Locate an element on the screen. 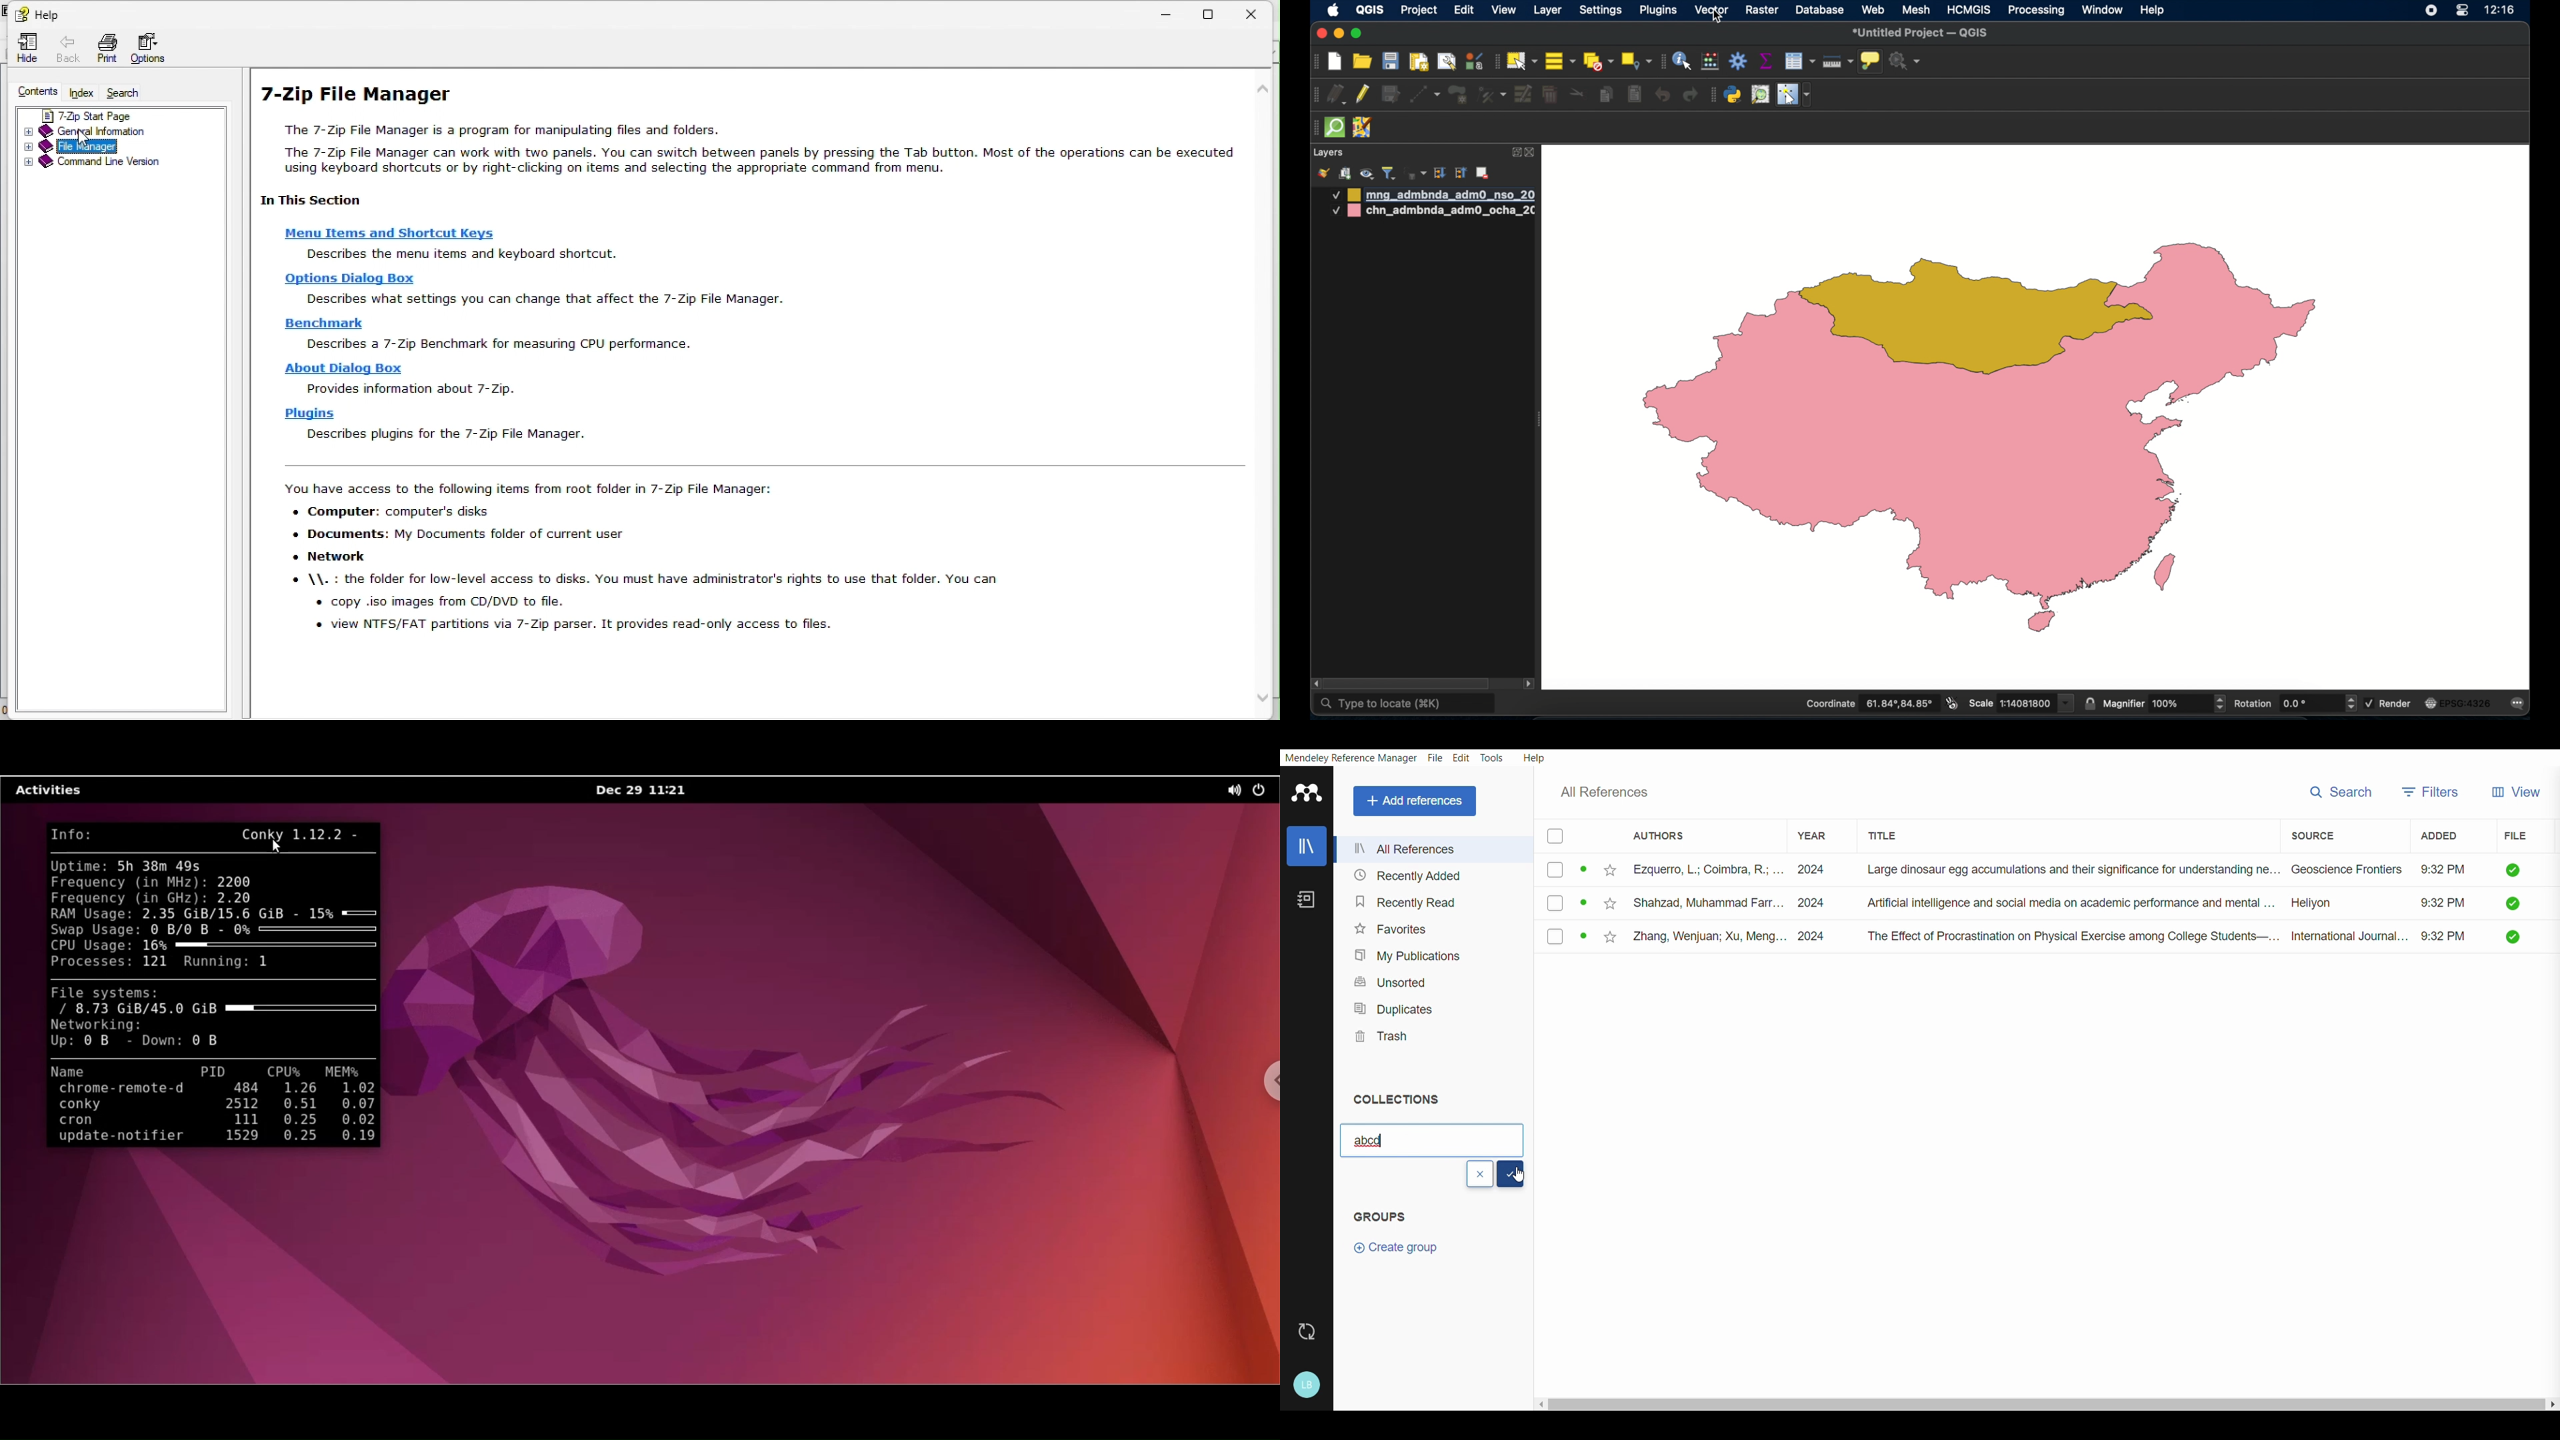 The image size is (2576, 1456). Recently Read is located at coordinates (1403, 898).